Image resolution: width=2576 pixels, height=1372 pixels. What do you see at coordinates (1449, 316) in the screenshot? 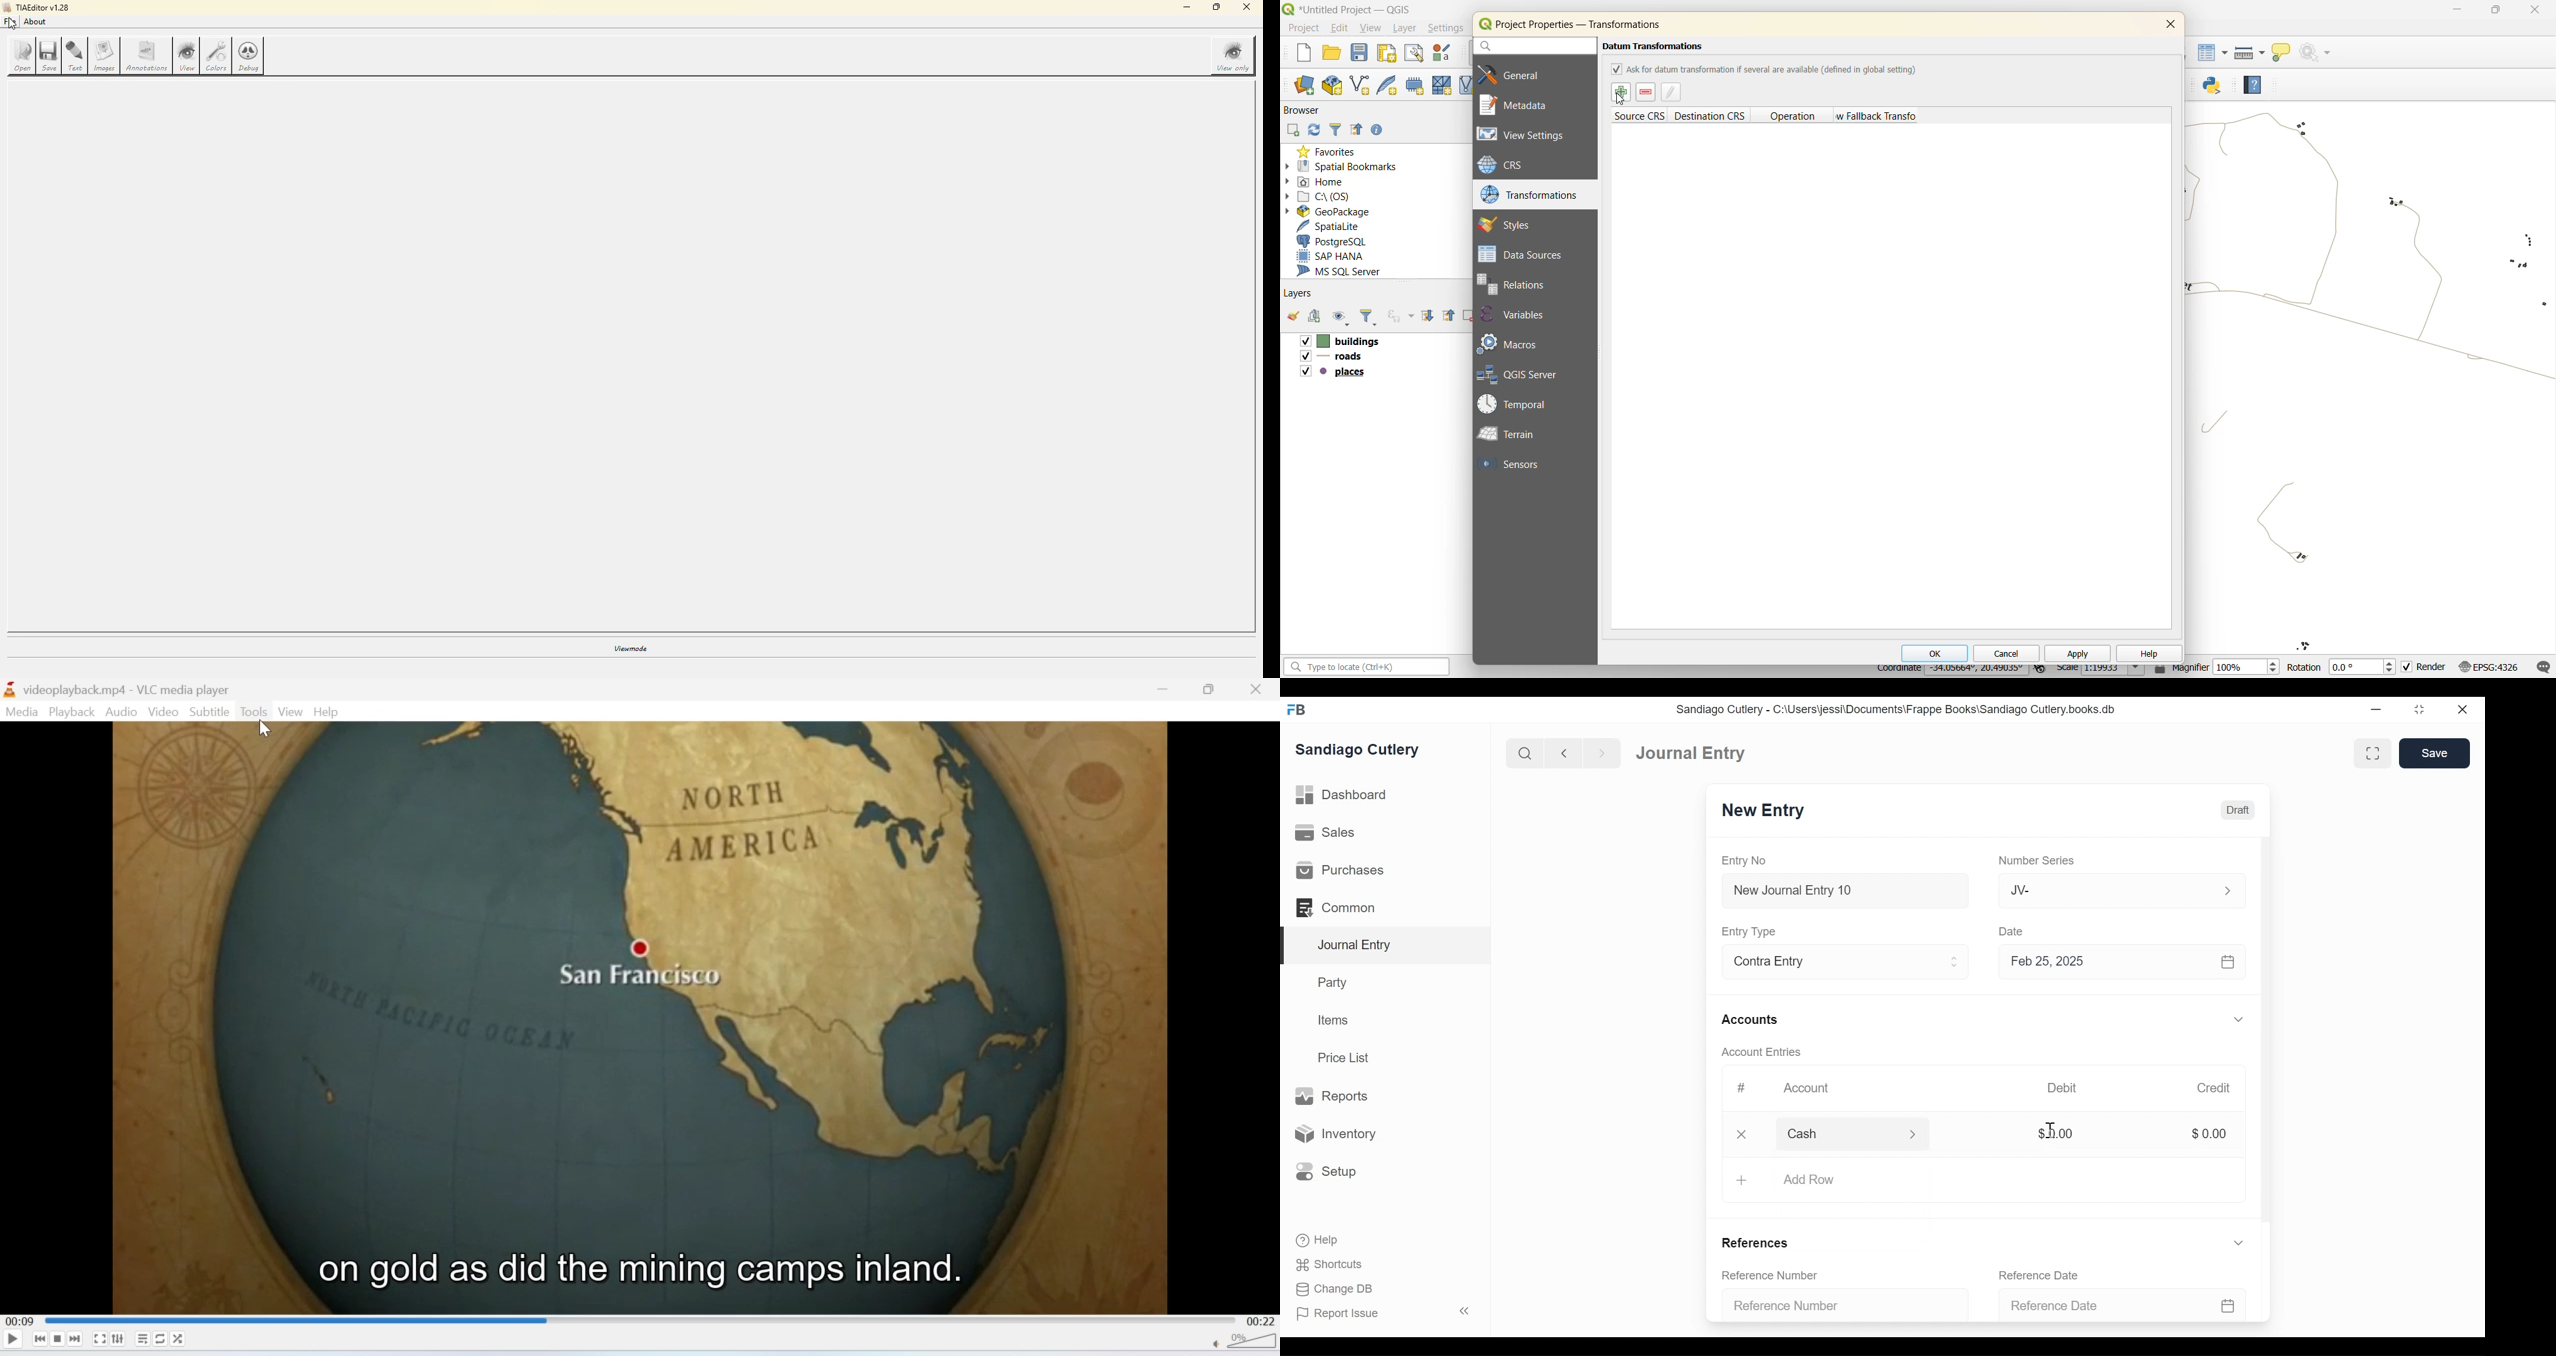
I see `collapse all` at bounding box center [1449, 316].